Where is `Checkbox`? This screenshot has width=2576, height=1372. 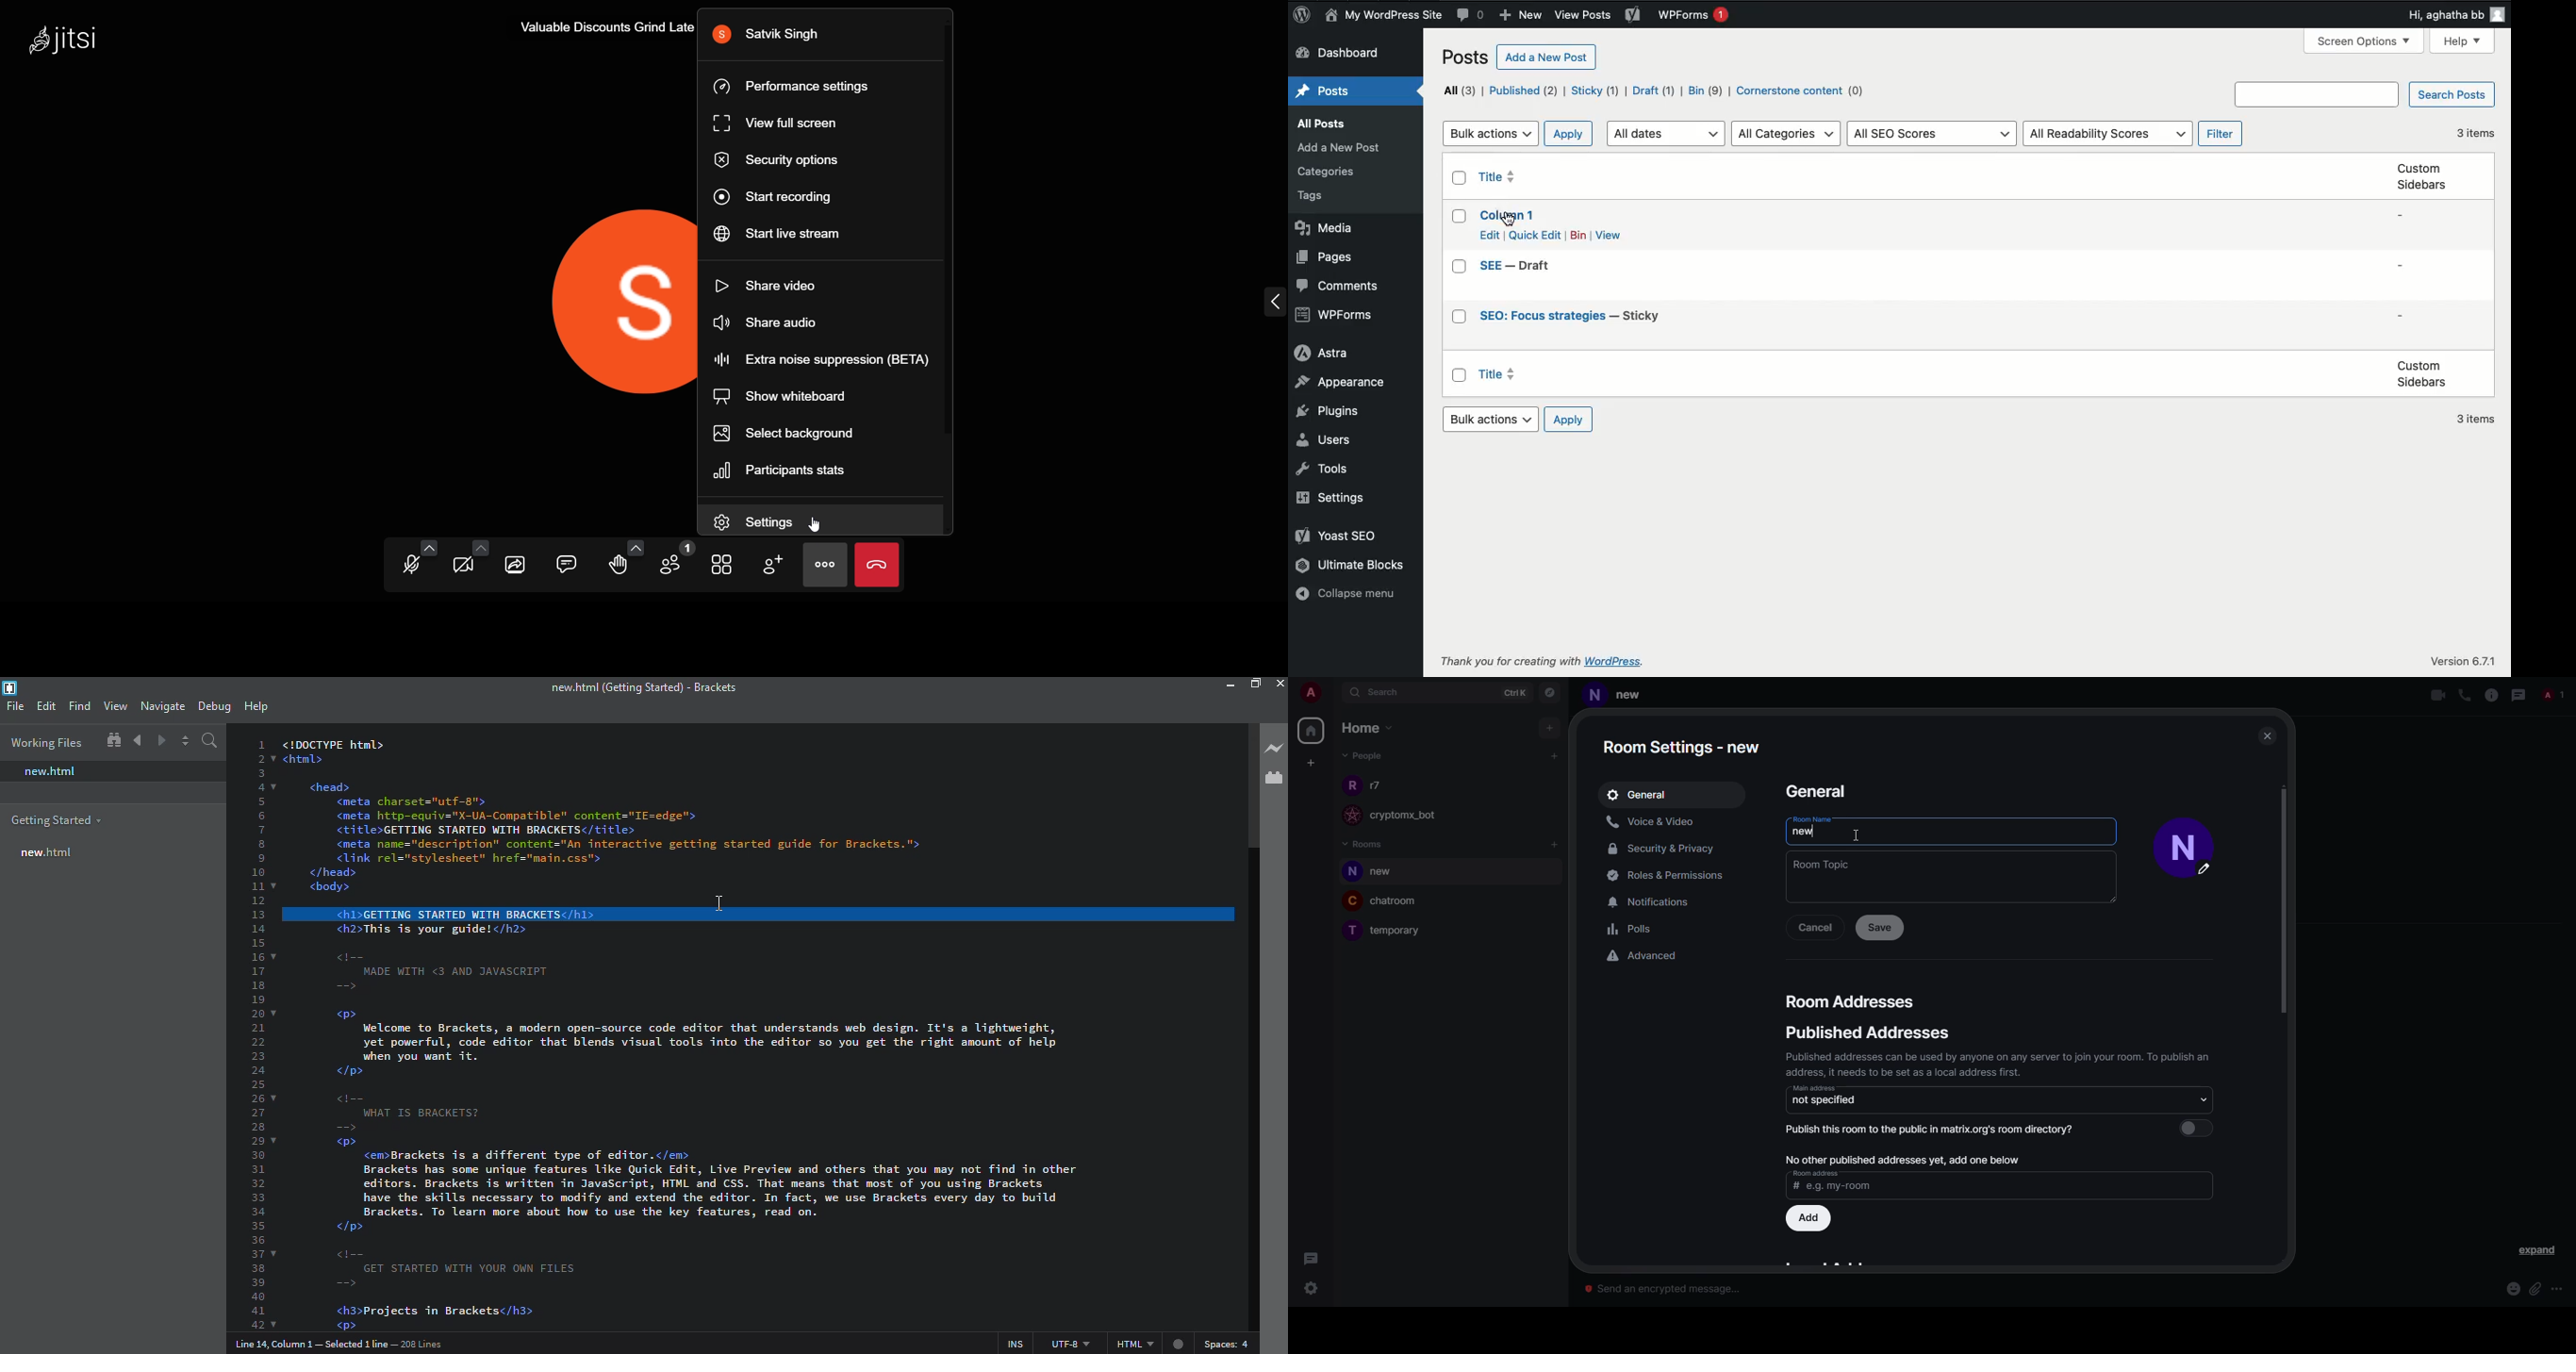 Checkbox is located at coordinates (1460, 374).